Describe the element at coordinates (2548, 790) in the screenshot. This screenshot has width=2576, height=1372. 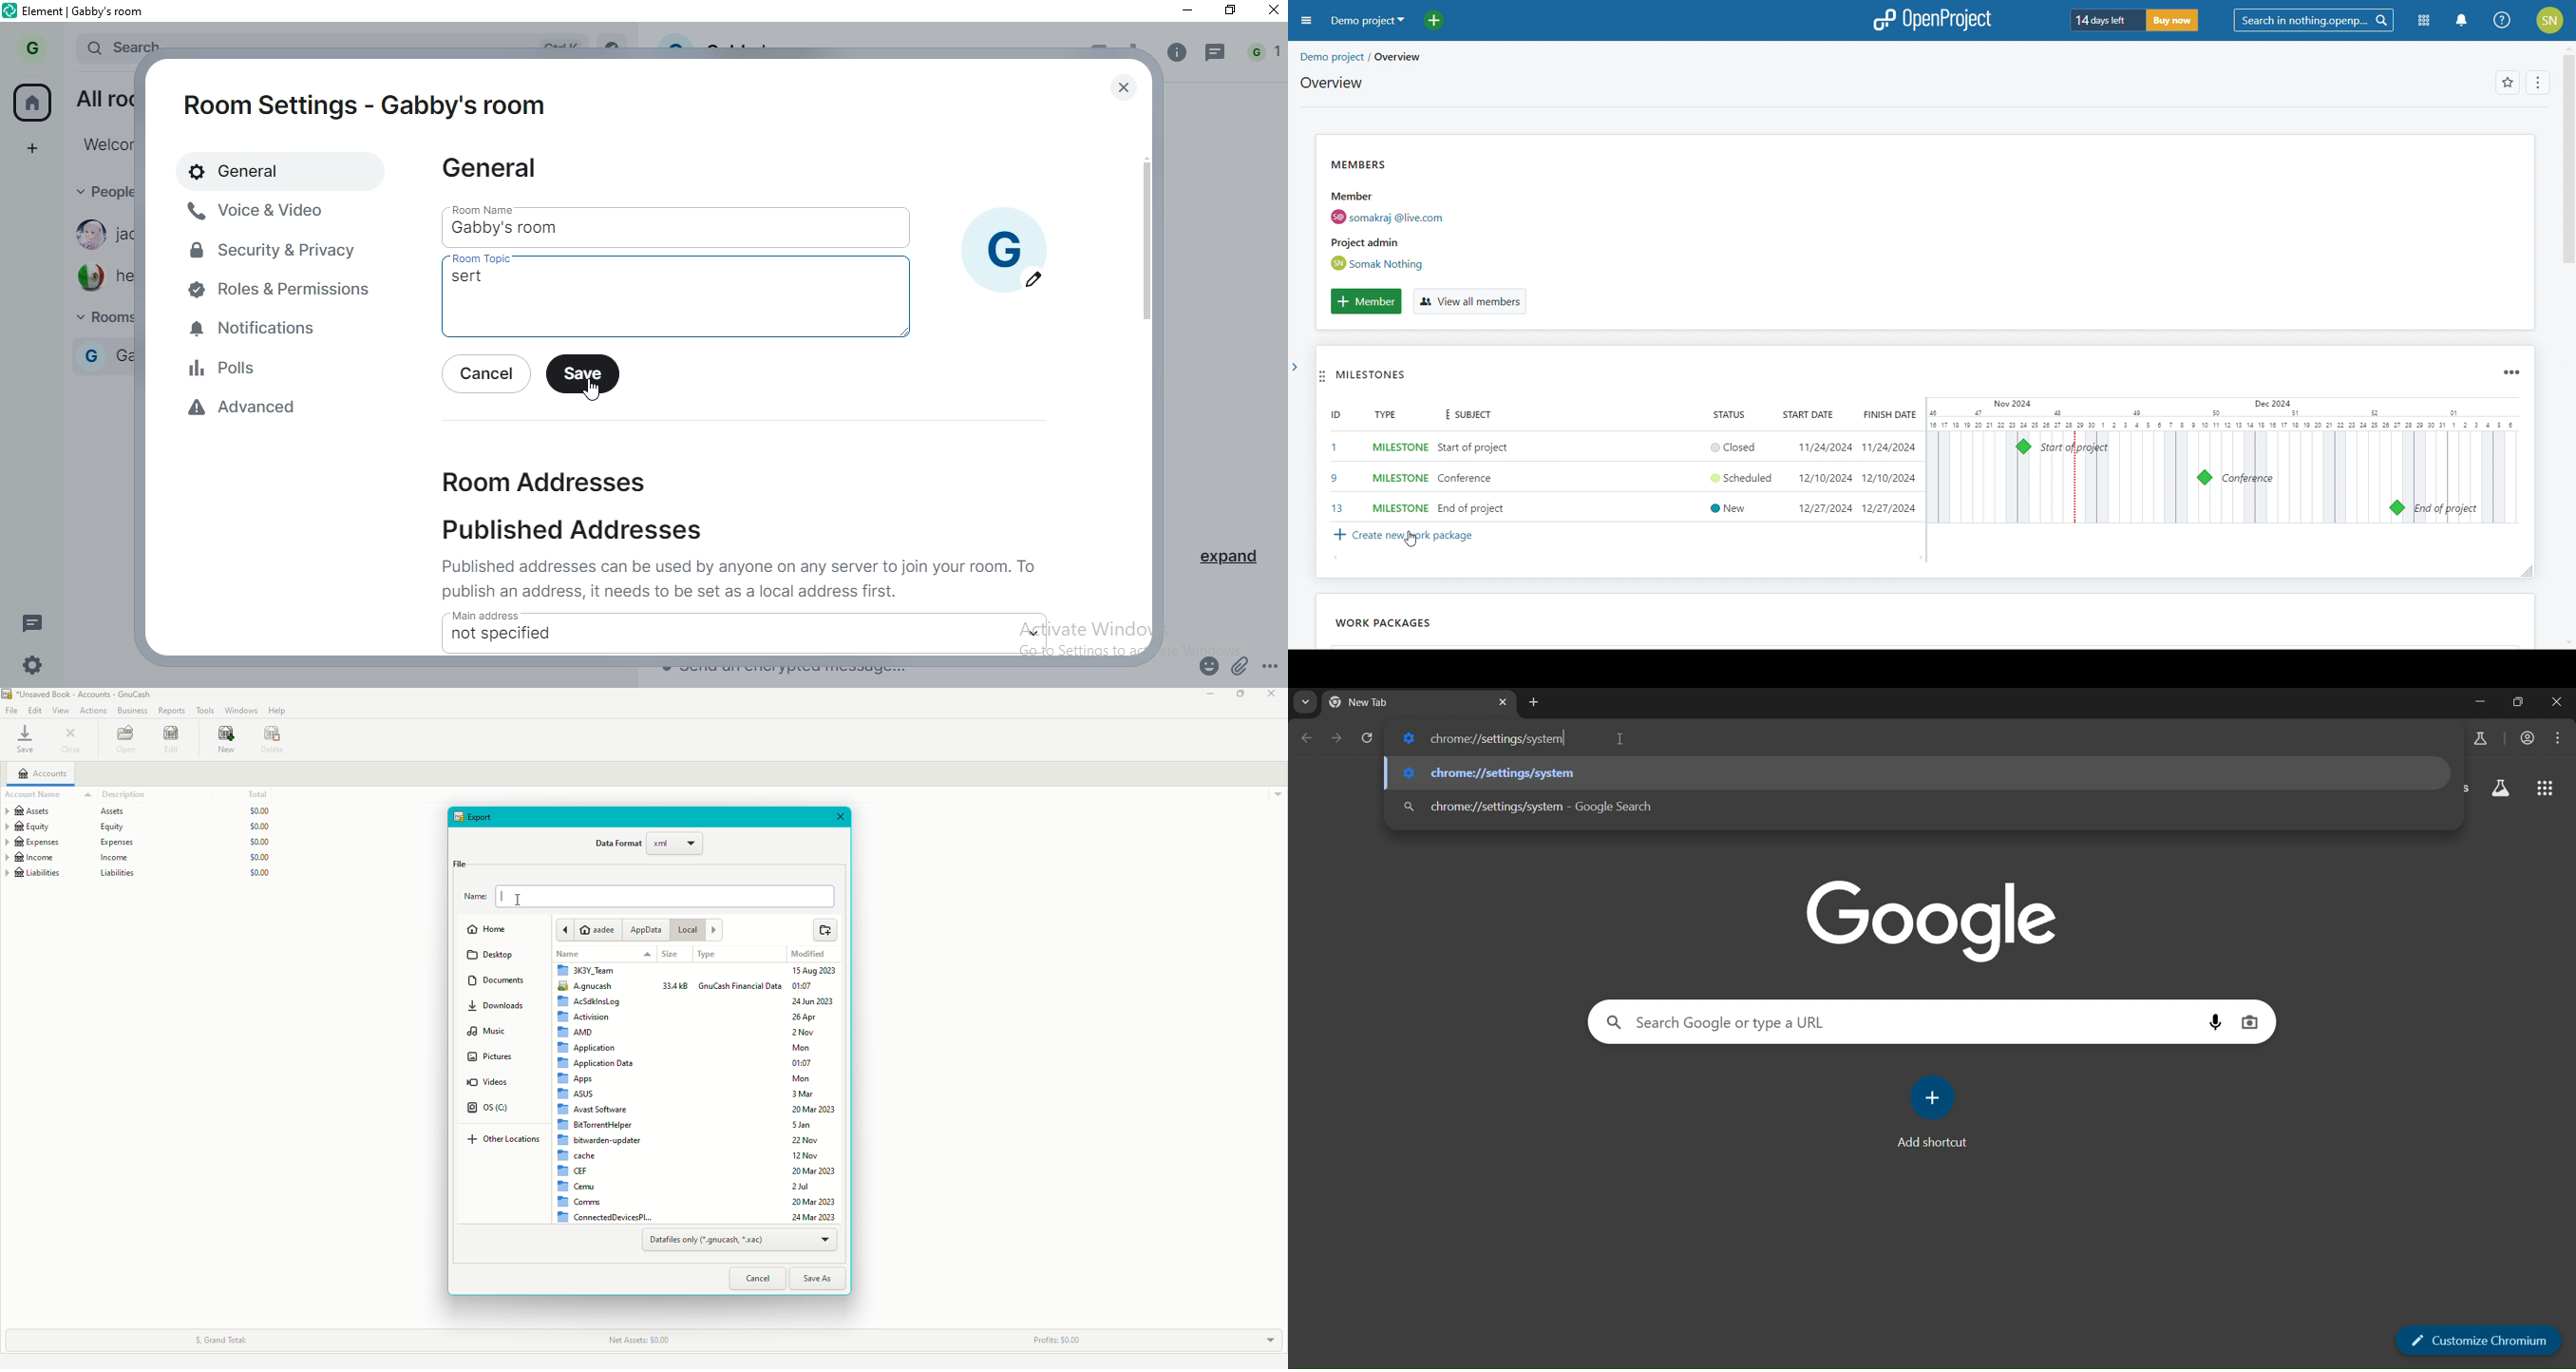
I see `google apps` at that location.